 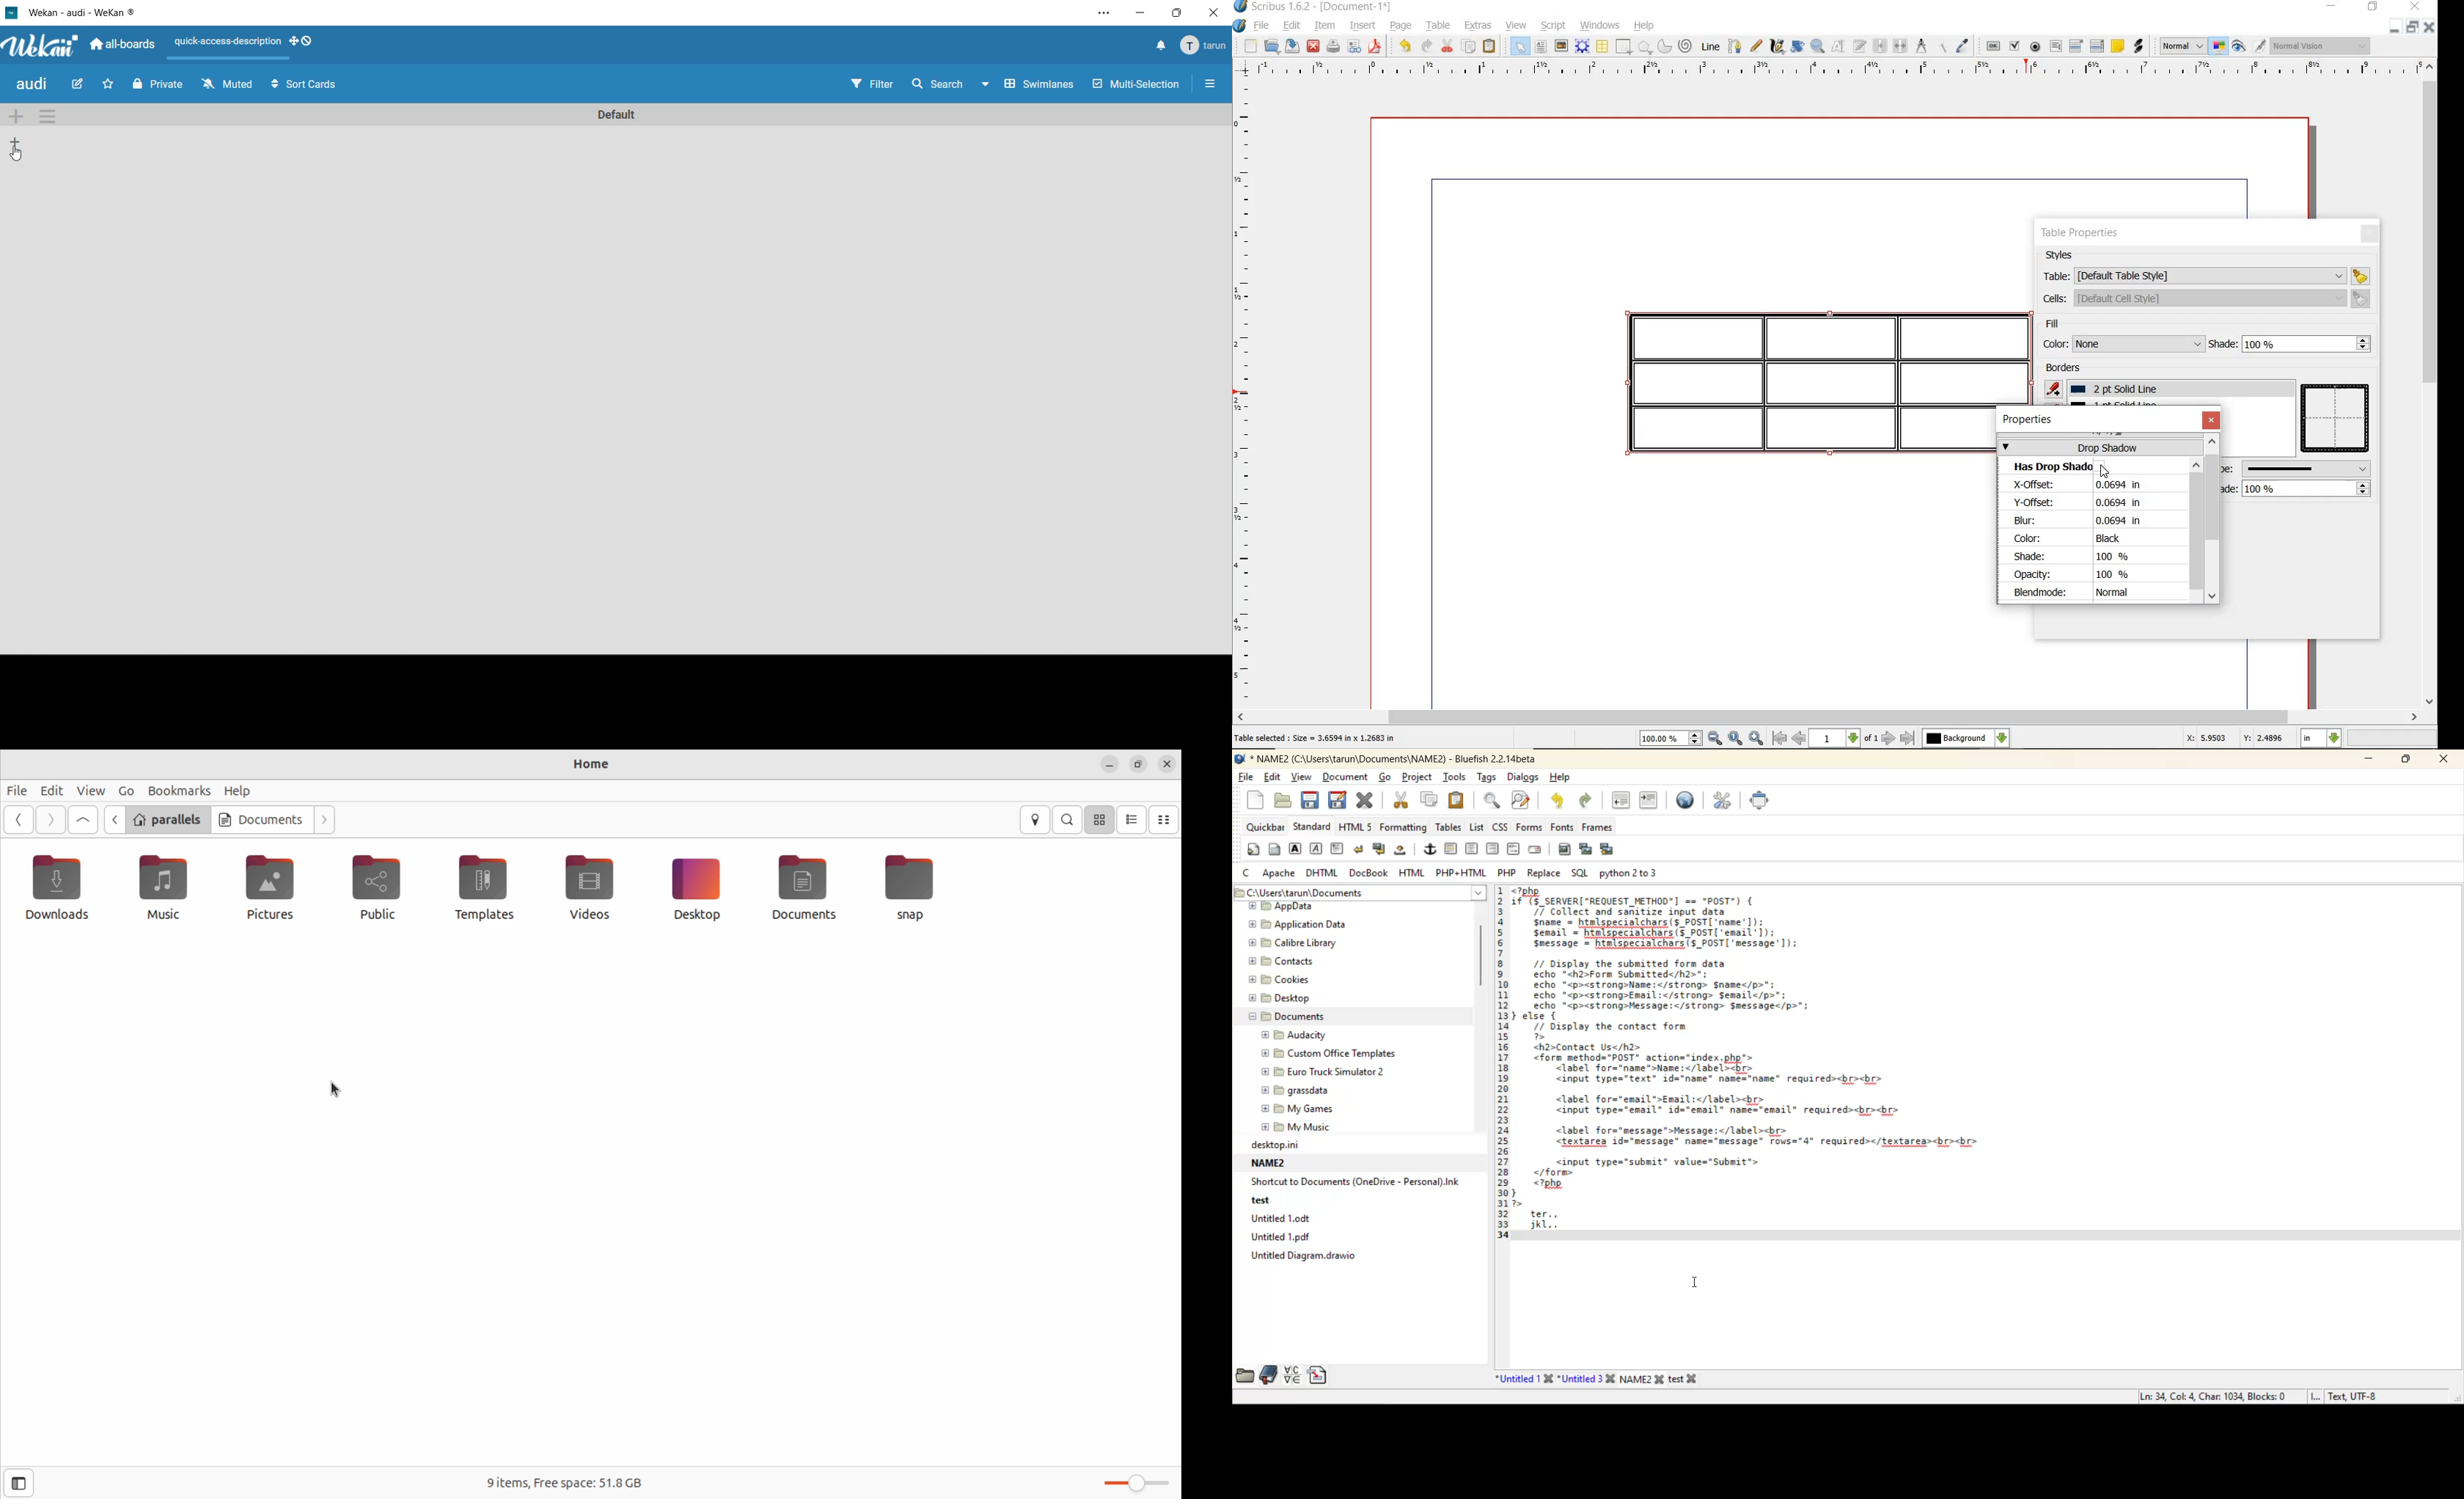 I want to click on MINIMIZE, so click(x=2331, y=6).